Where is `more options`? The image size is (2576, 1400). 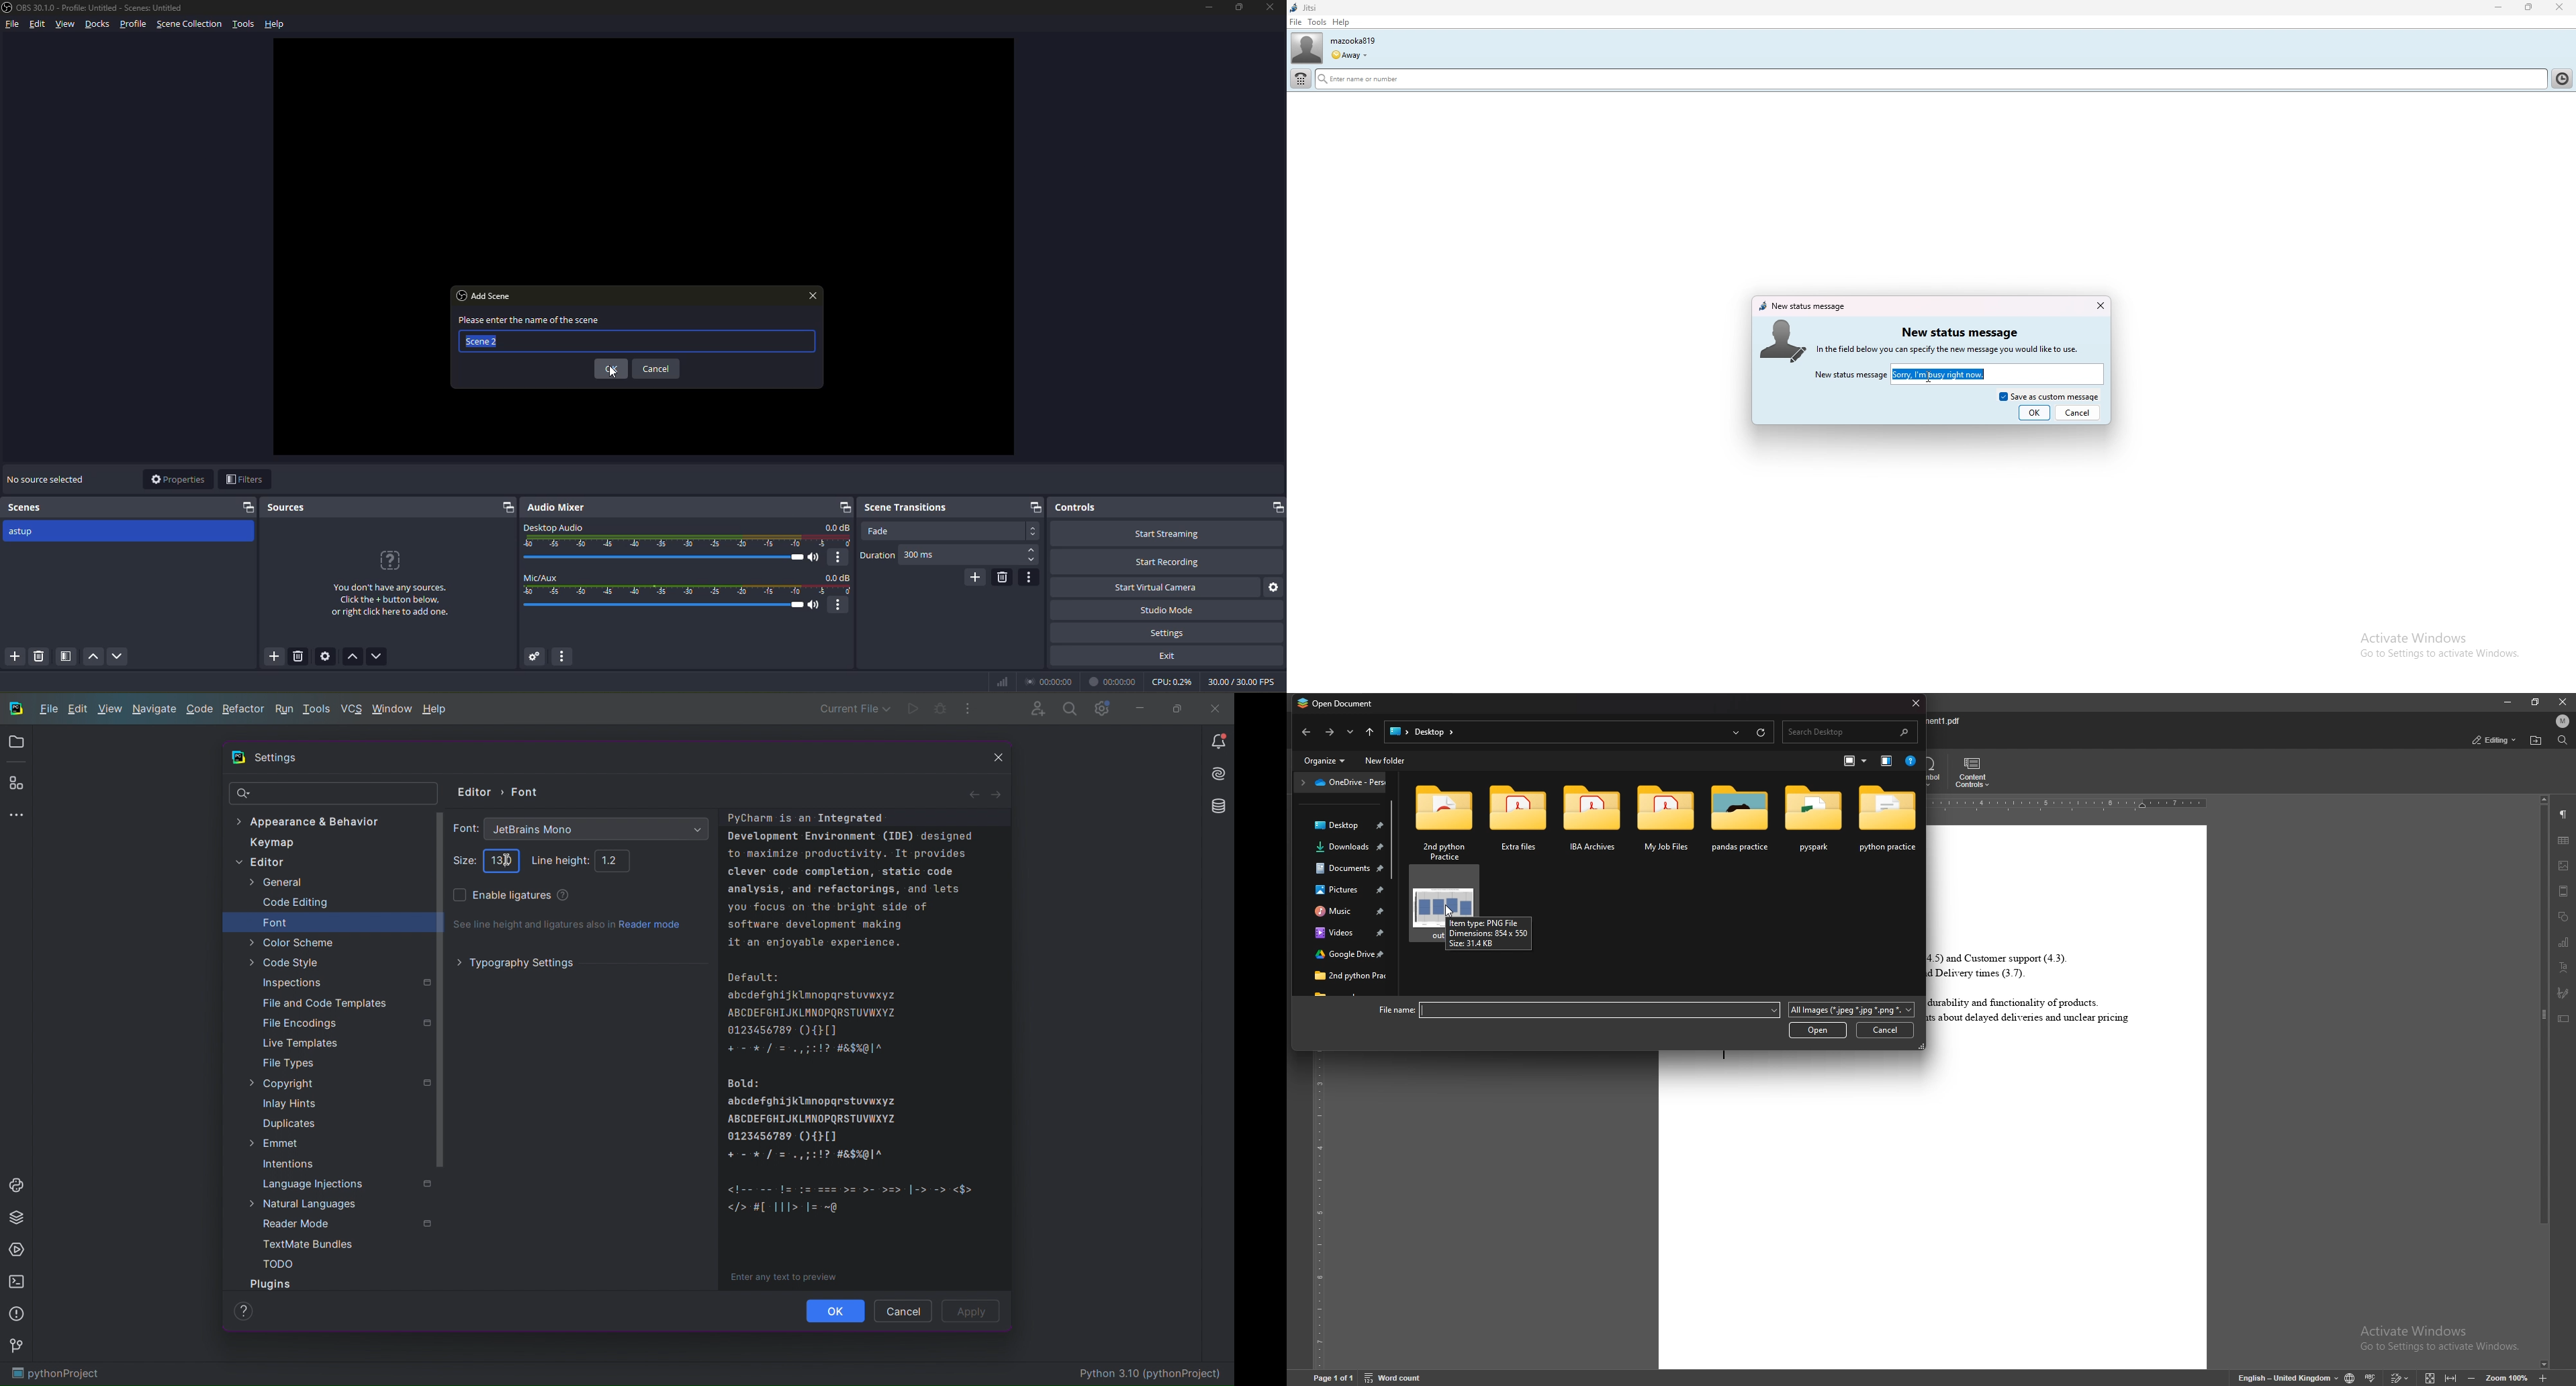 more options is located at coordinates (838, 558).